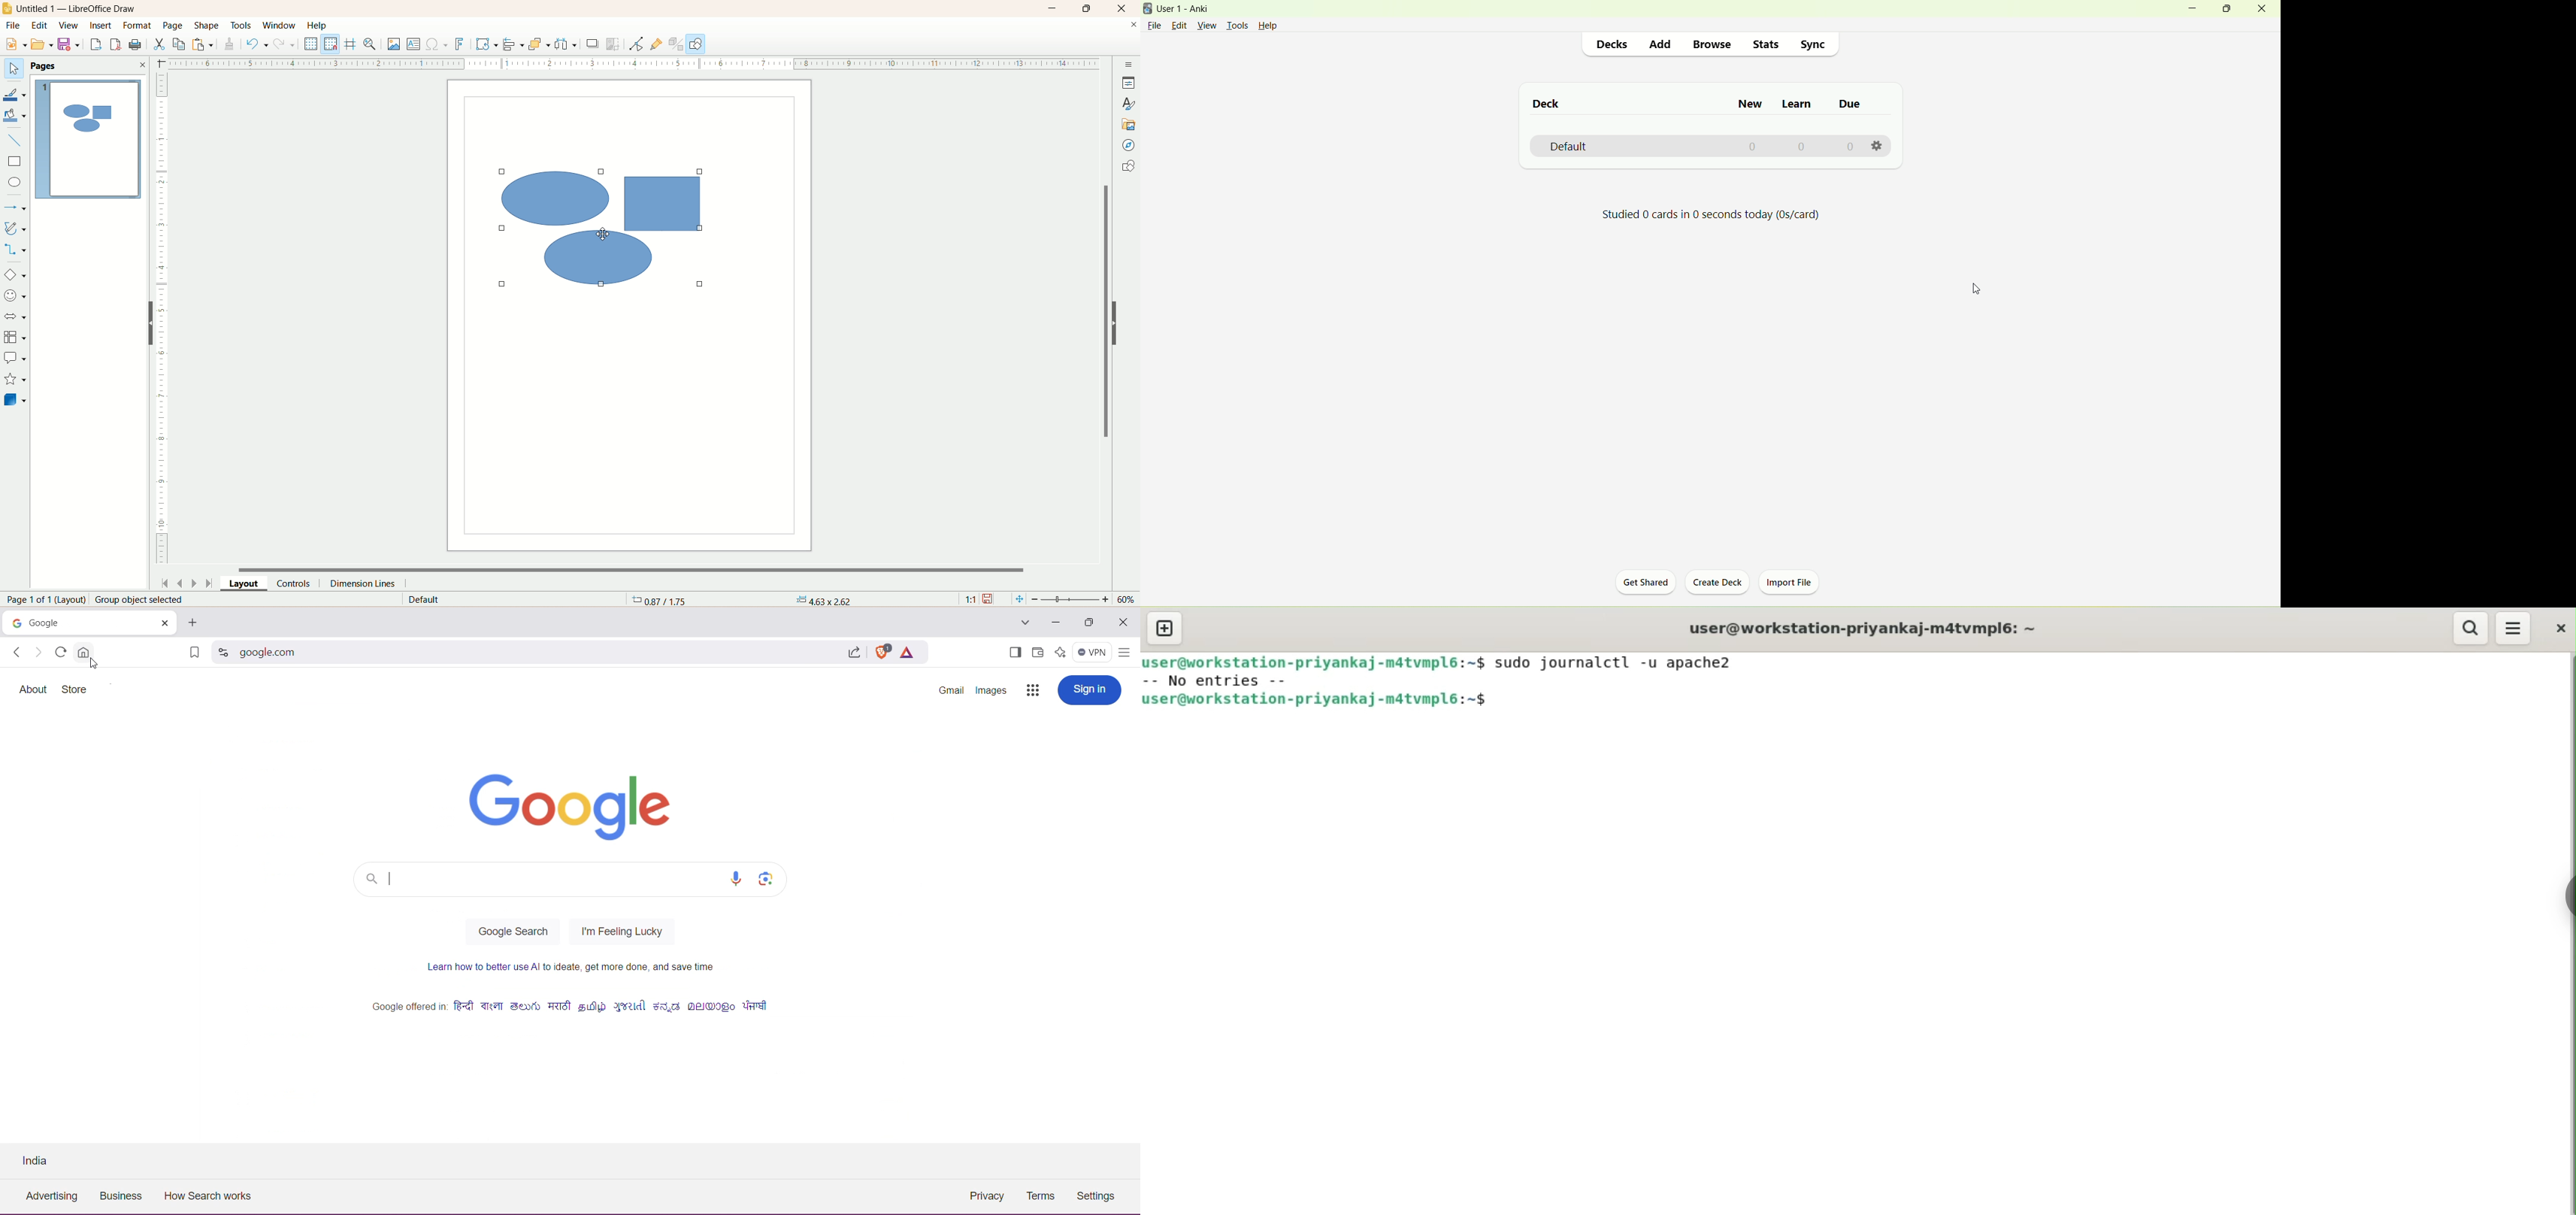 The height and width of the screenshot is (1232, 2576). I want to click on insert line, so click(15, 143).